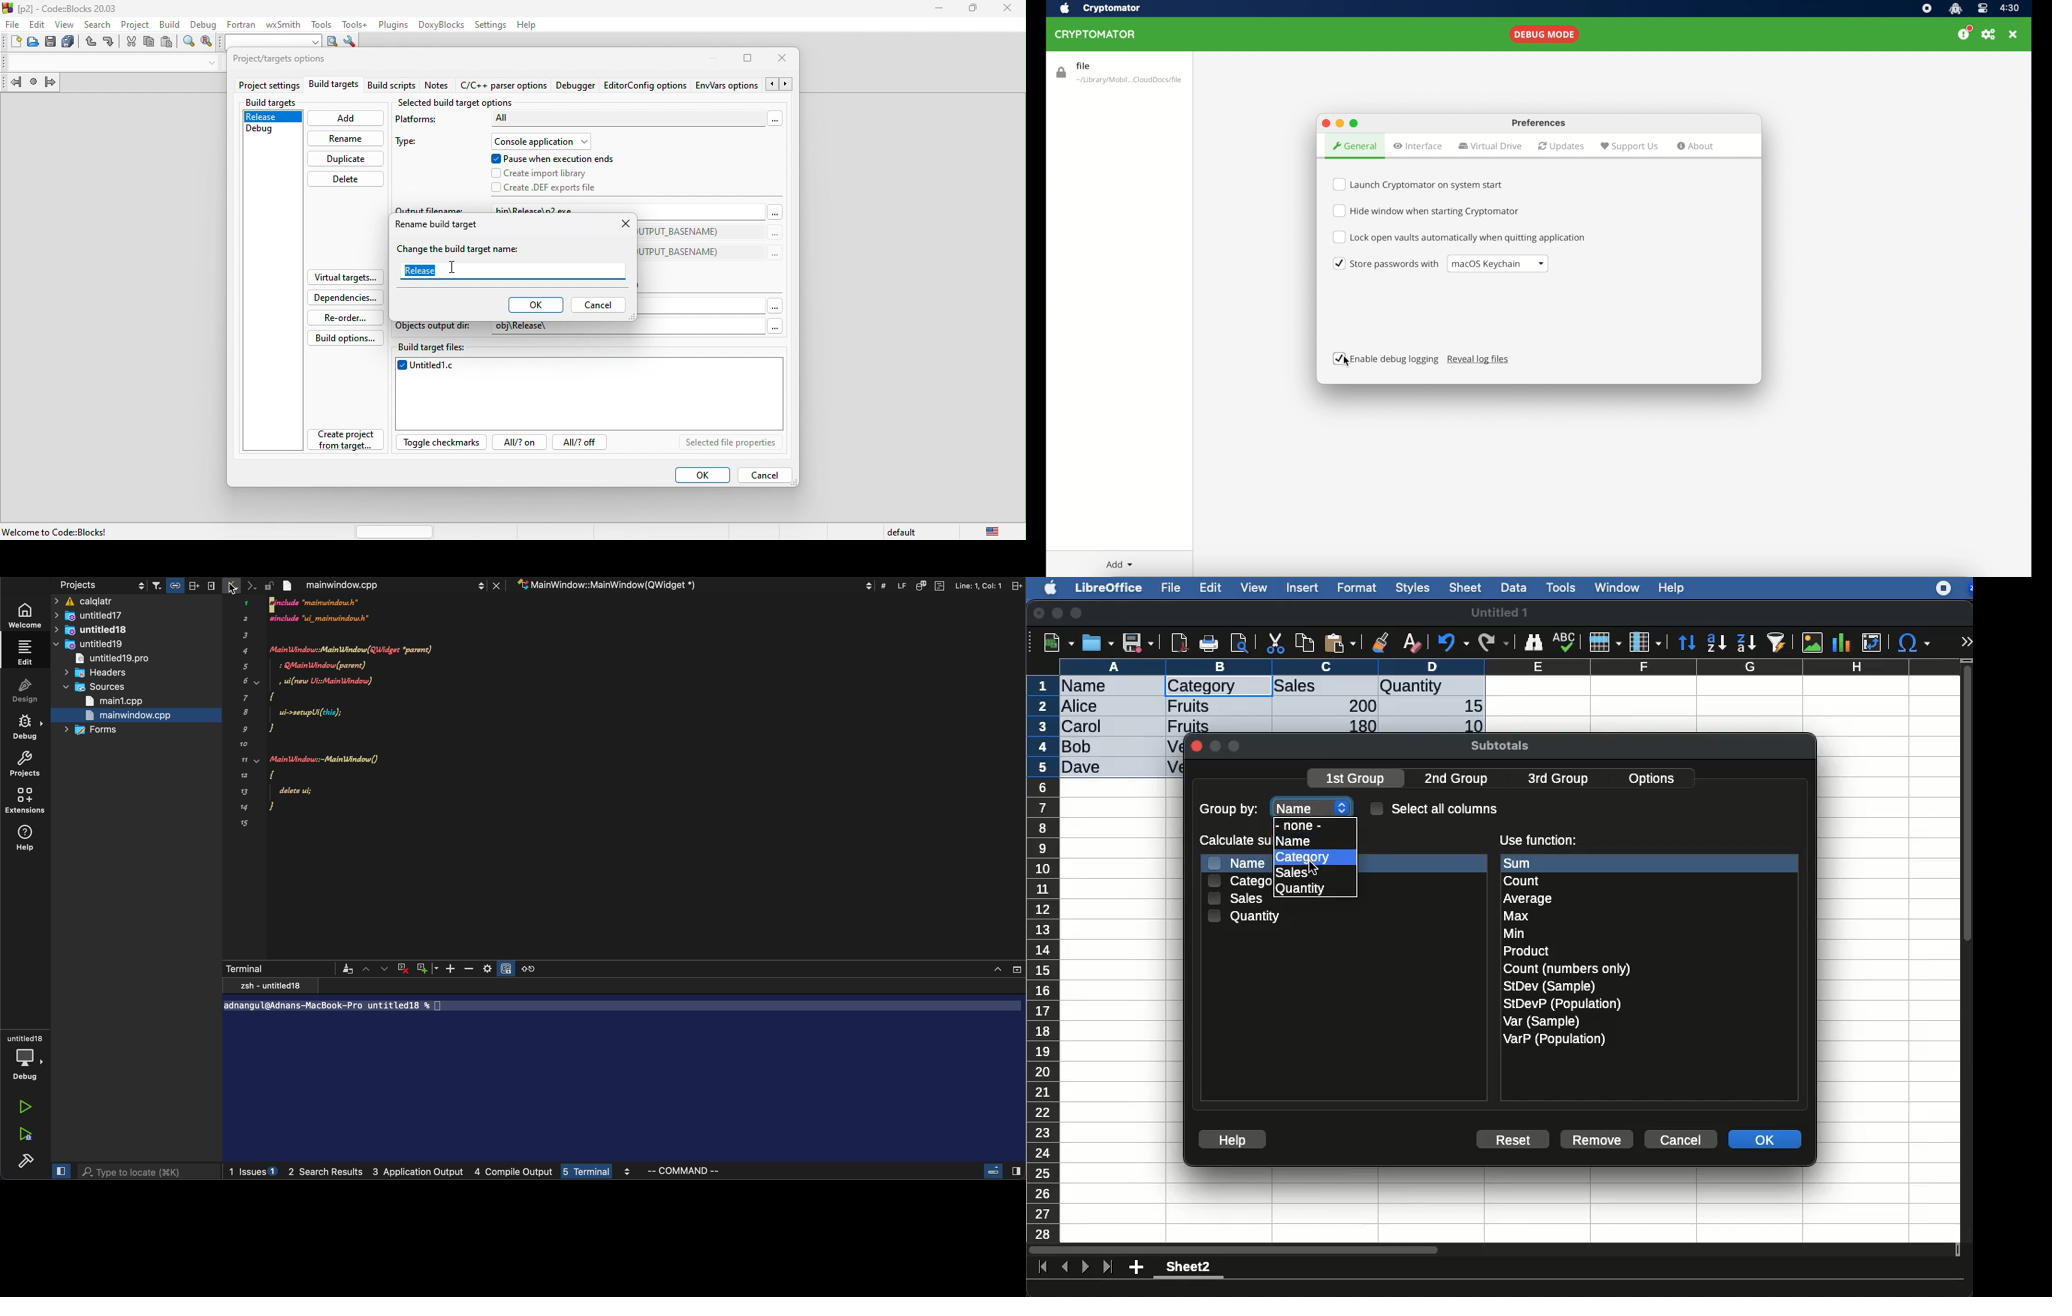  I want to click on 1st group, so click(1357, 780).